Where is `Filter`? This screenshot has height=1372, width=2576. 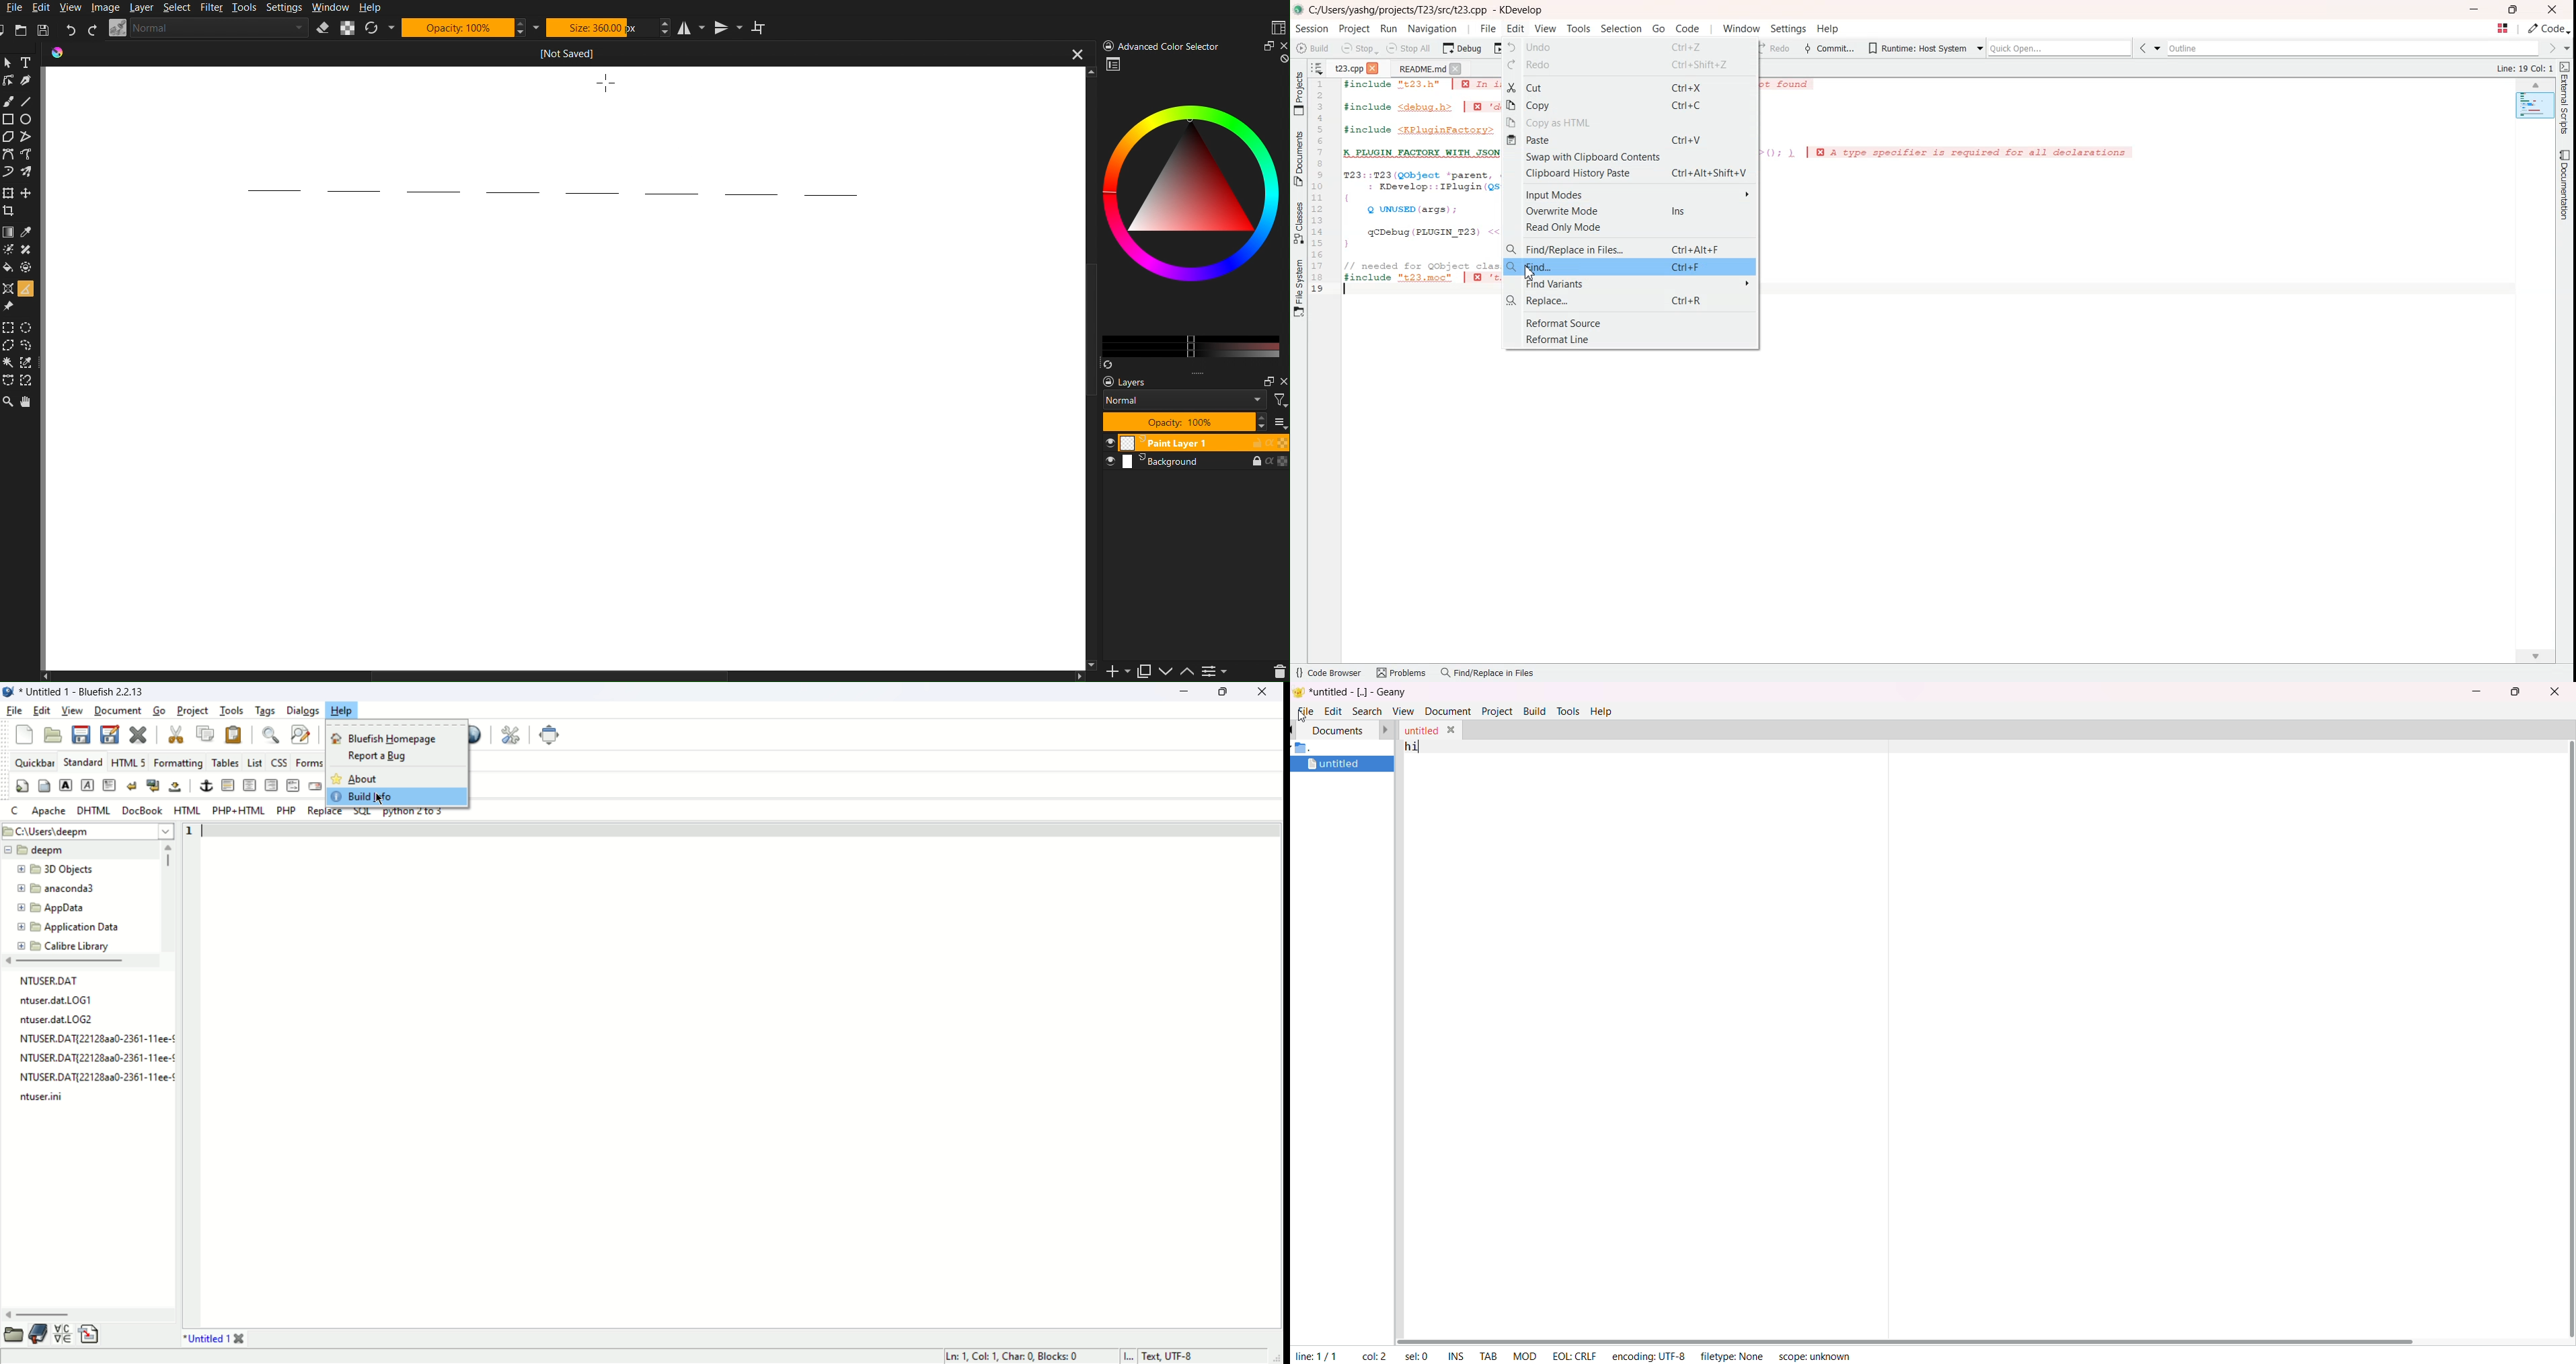
Filter is located at coordinates (215, 8).